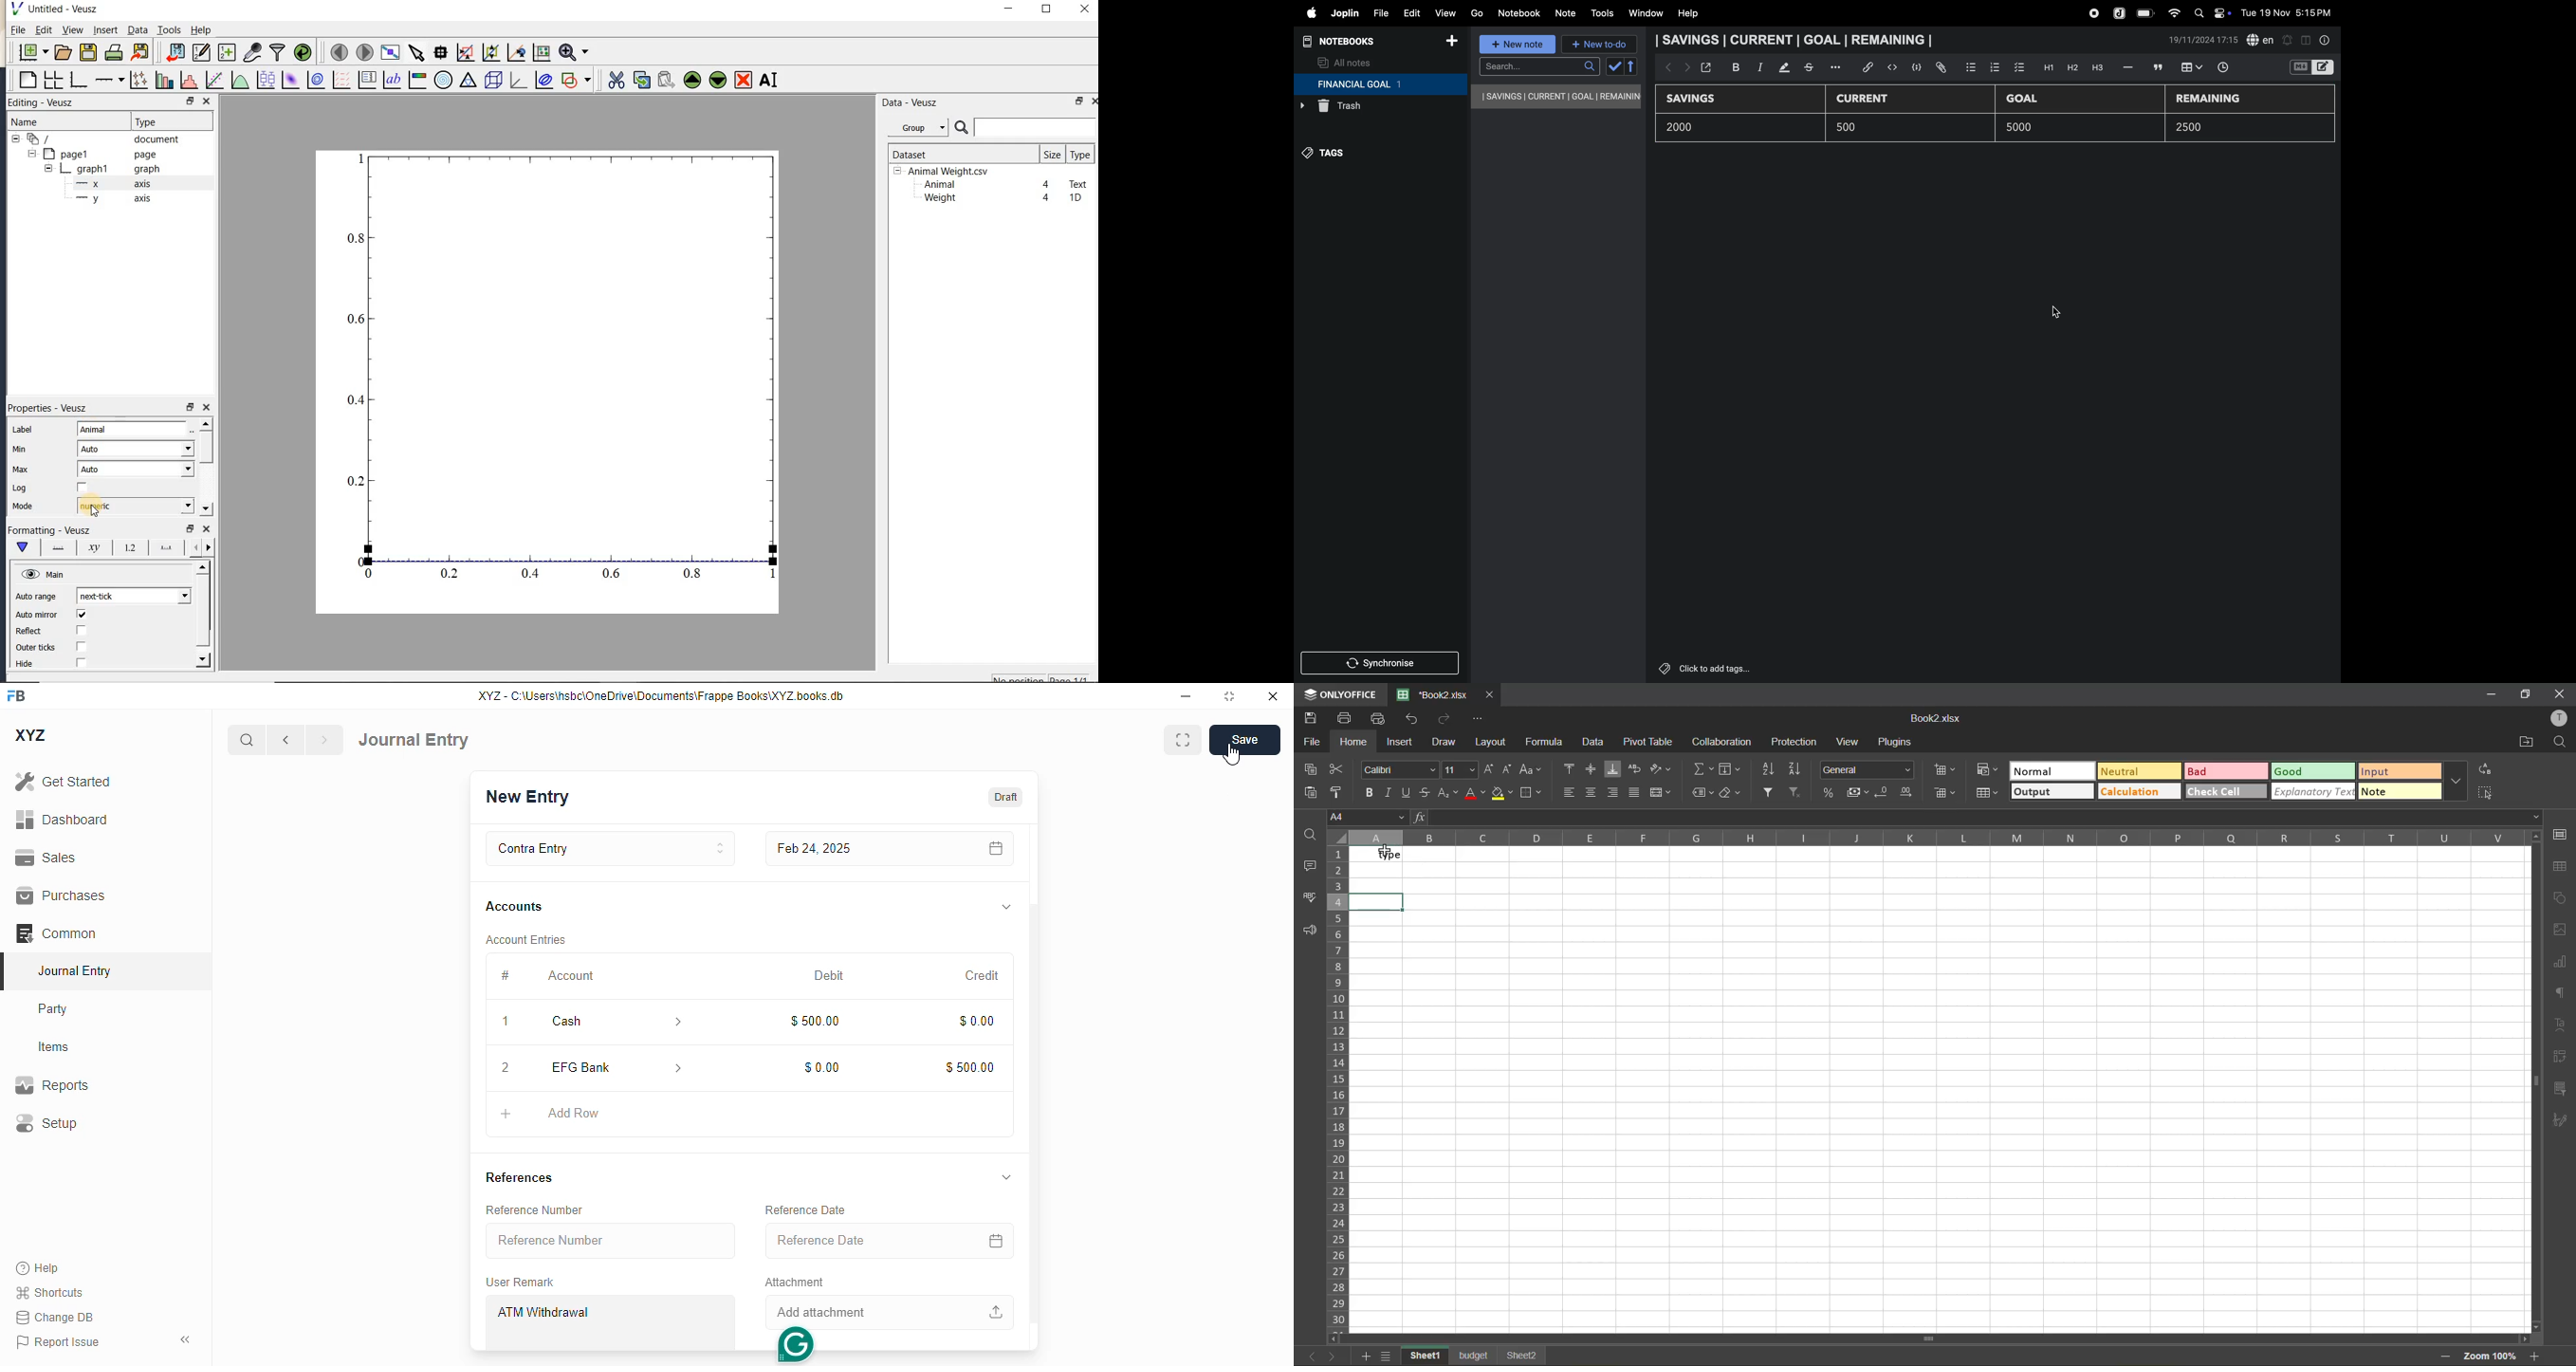 This screenshot has width=2576, height=1372. I want to click on stketchbook, so click(1810, 69).